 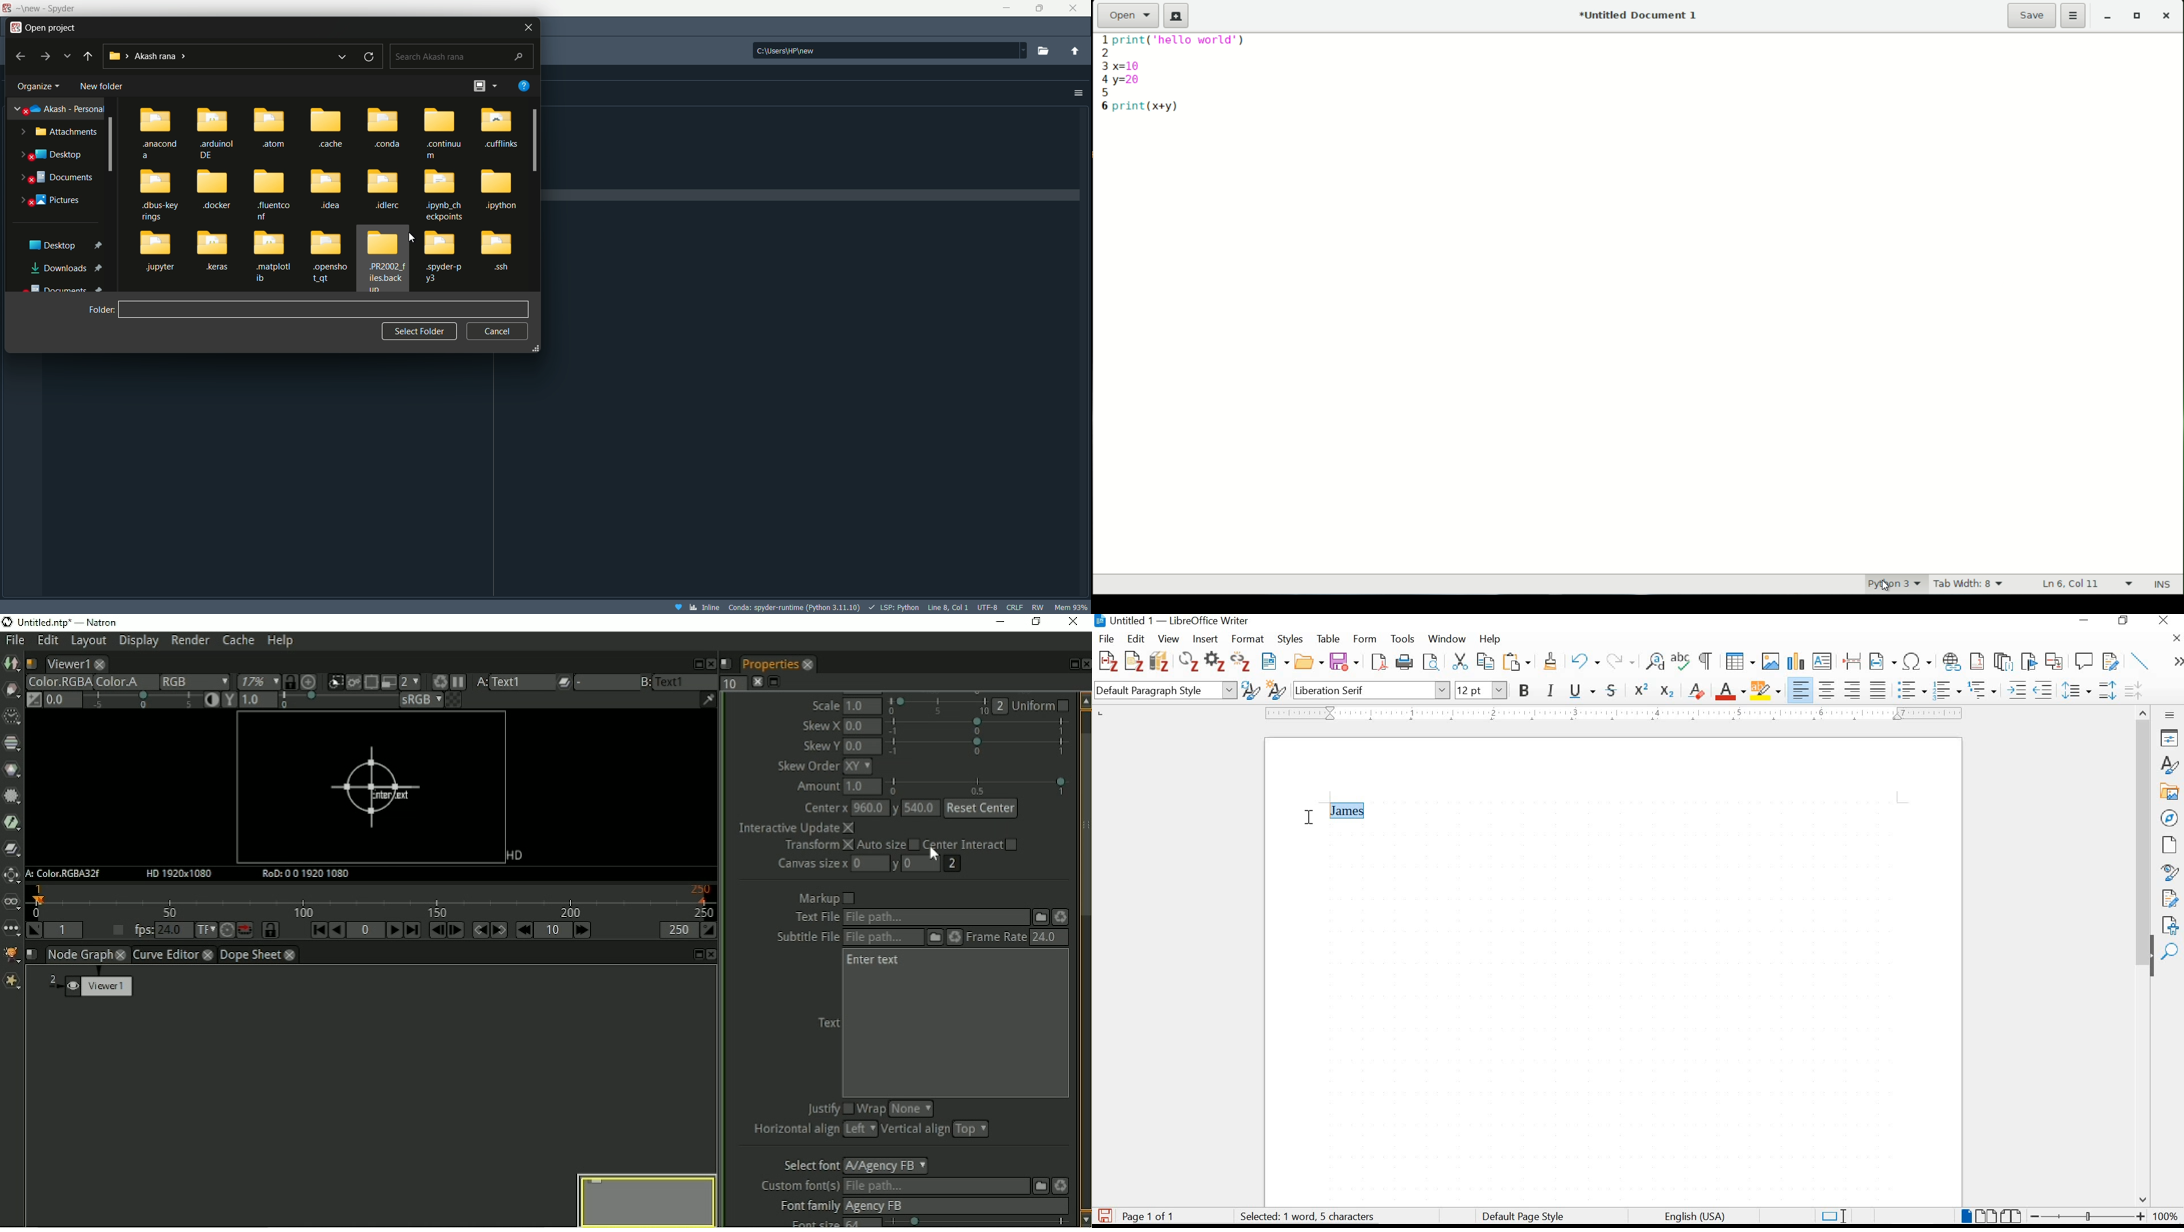 What do you see at coordinates (1187, 663) in the screenshot?
I see `refresh` at bounding box center [1187, 663].